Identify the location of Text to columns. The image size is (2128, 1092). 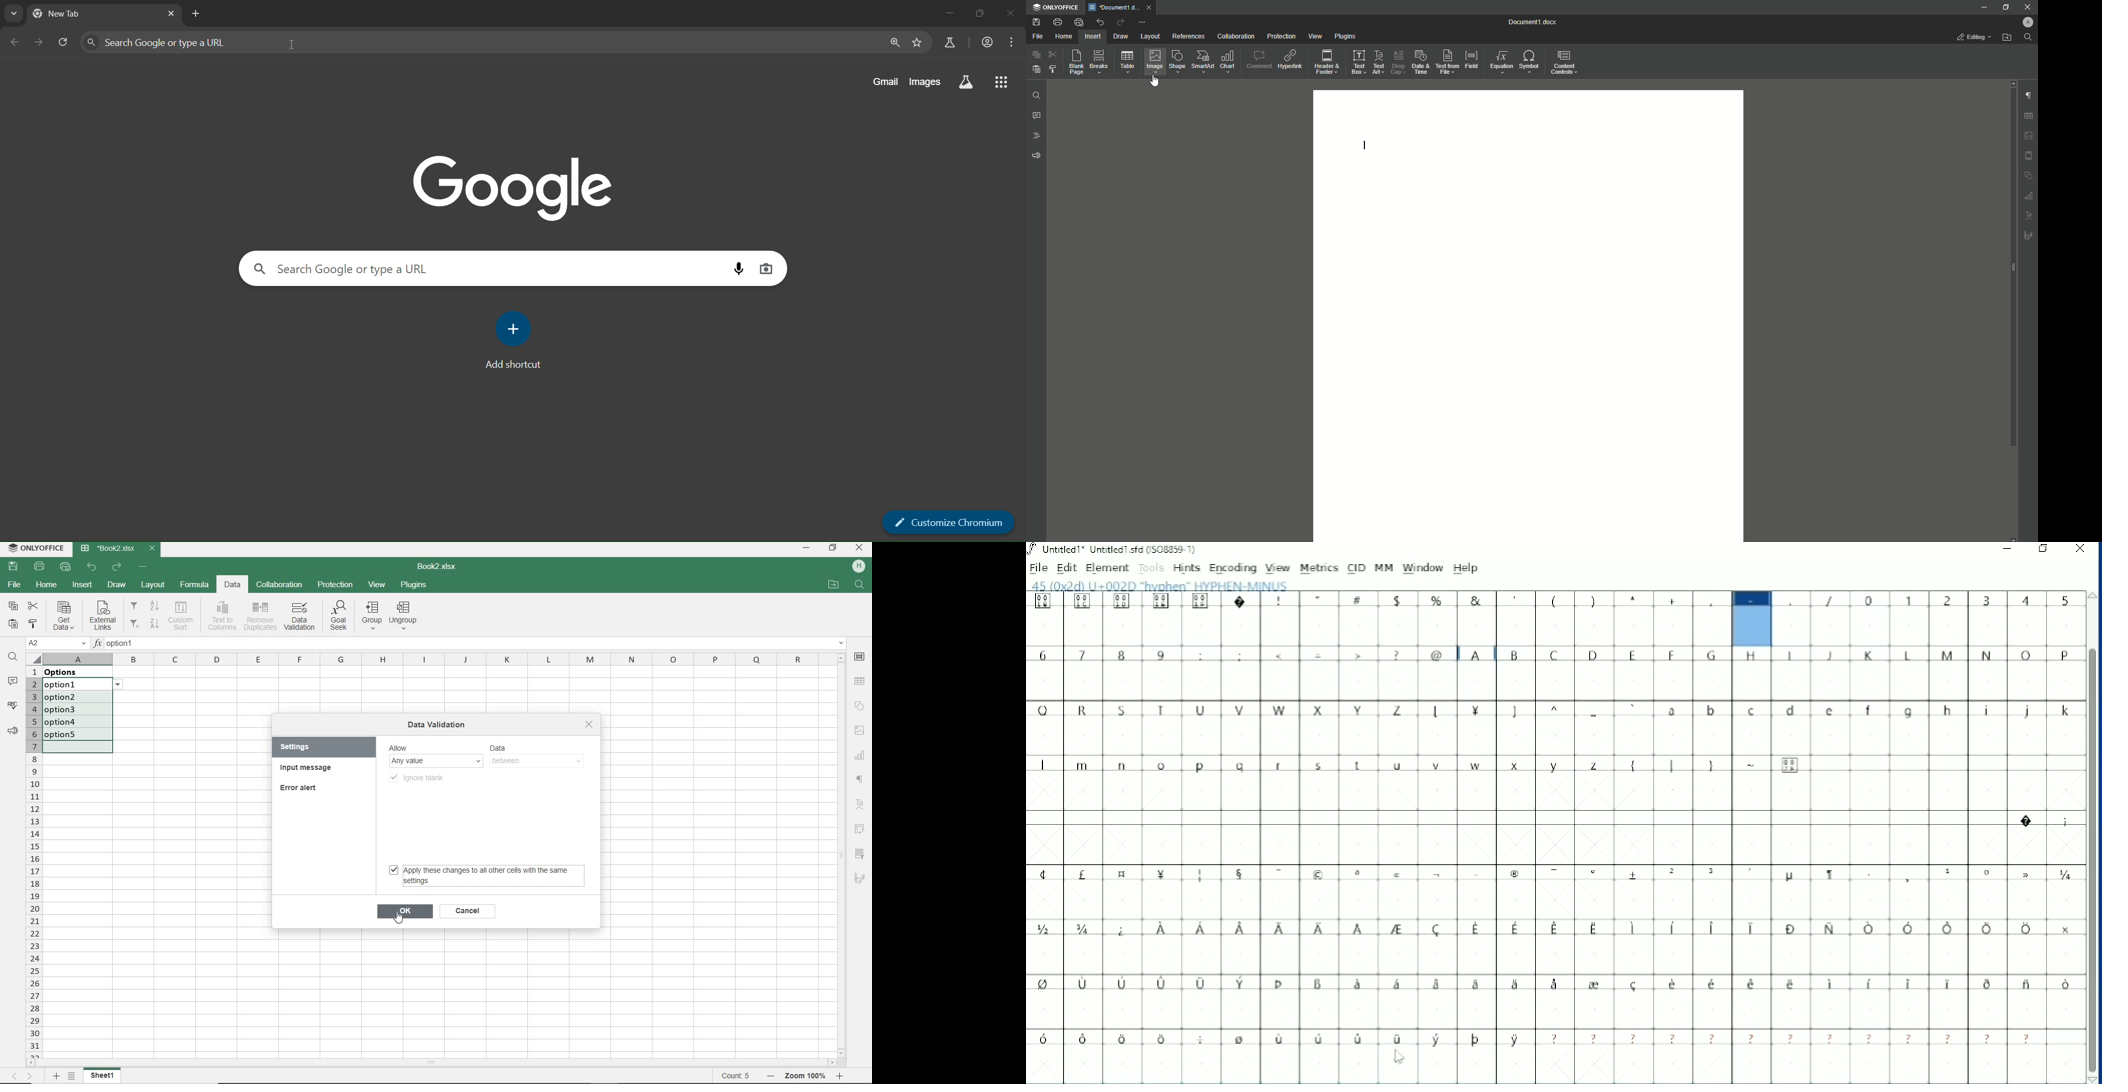
(222, 615).